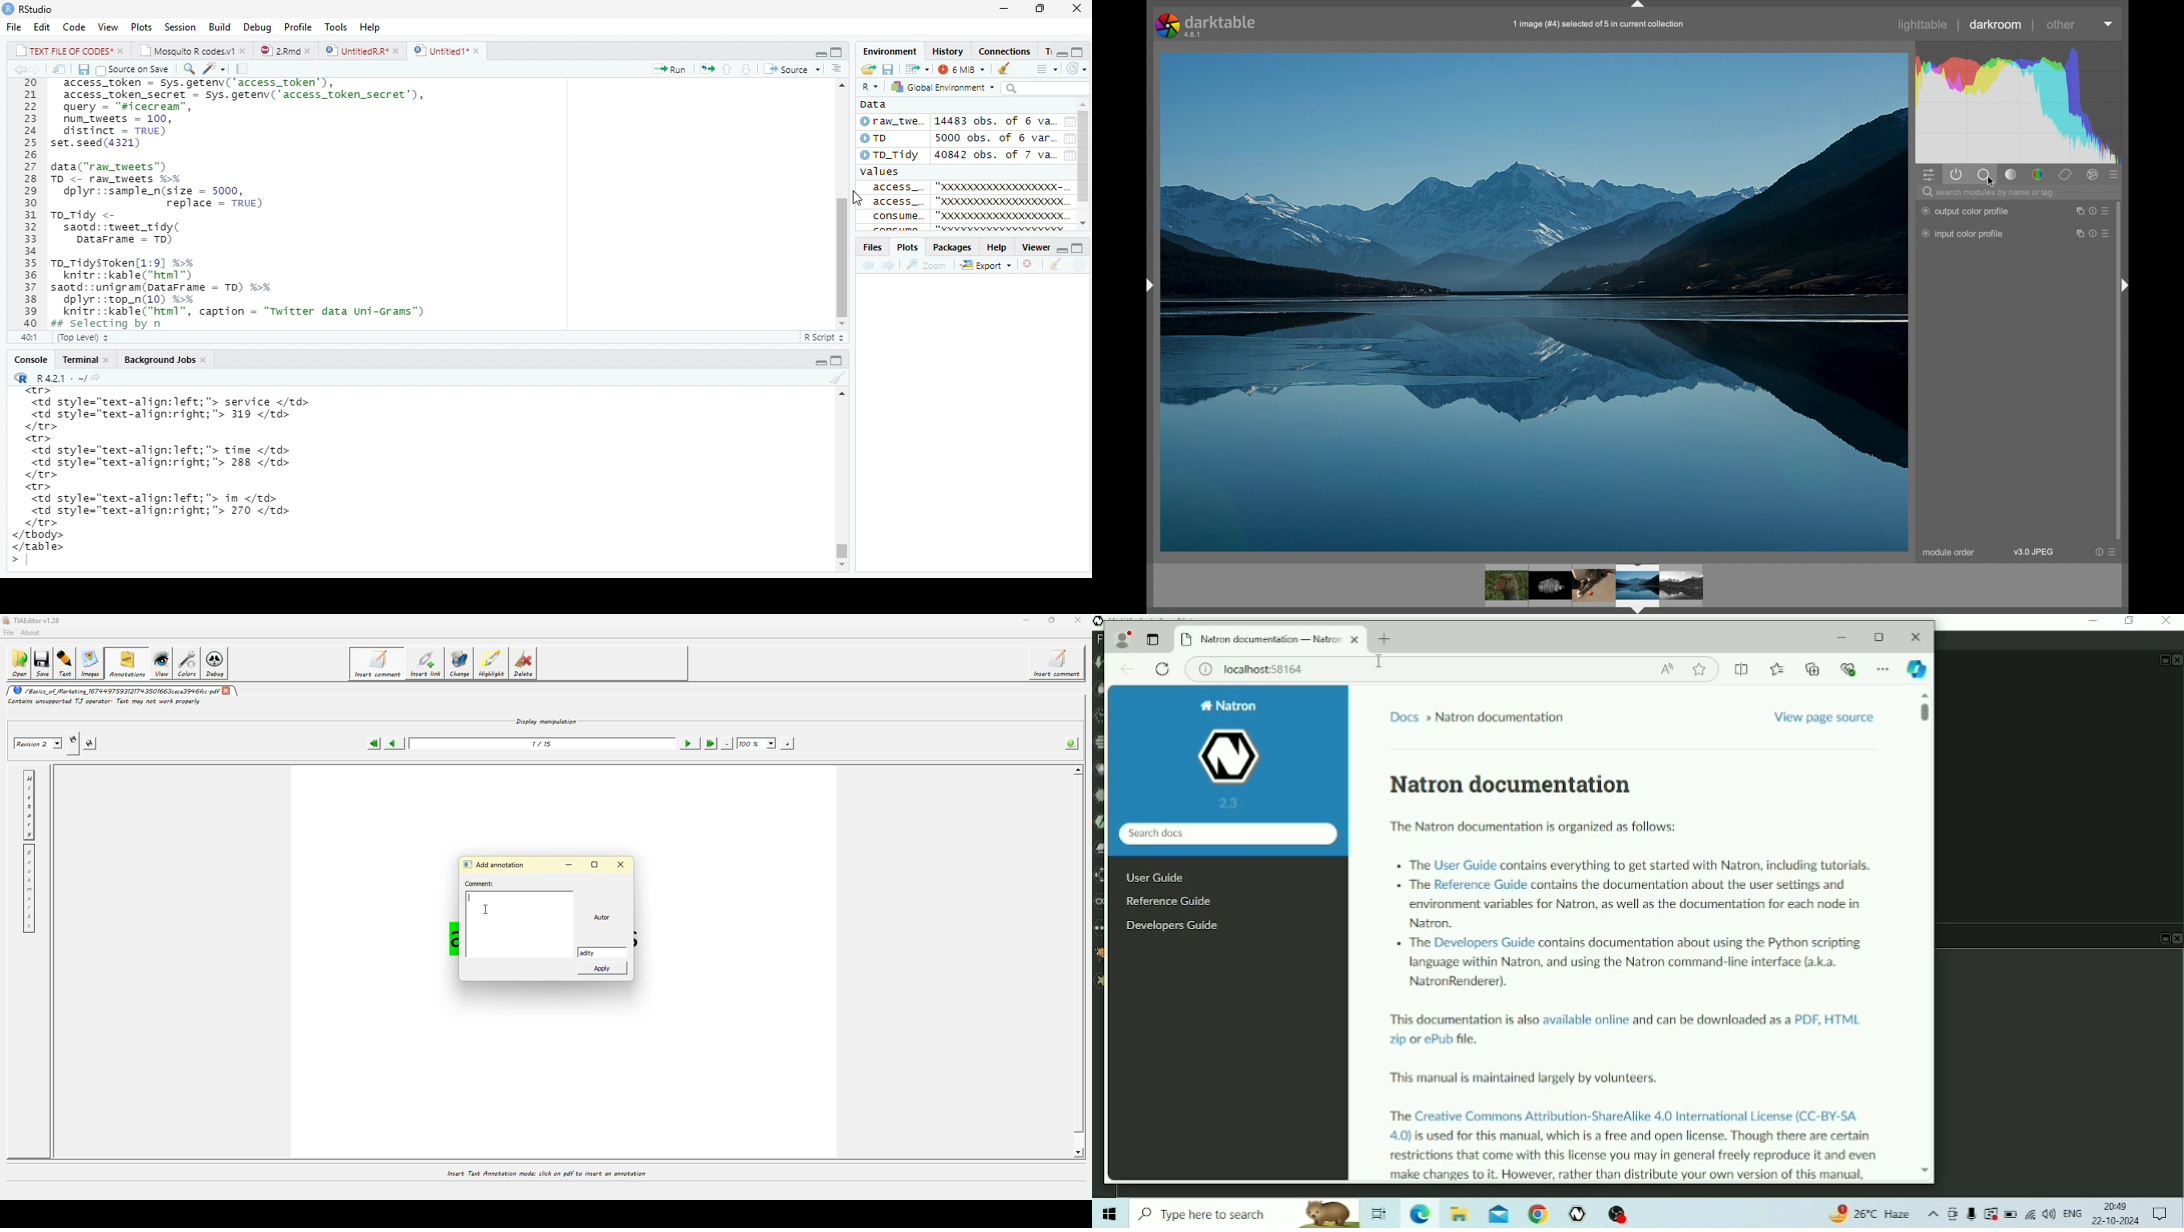  I want to click on darktable, so click(1209, 25).